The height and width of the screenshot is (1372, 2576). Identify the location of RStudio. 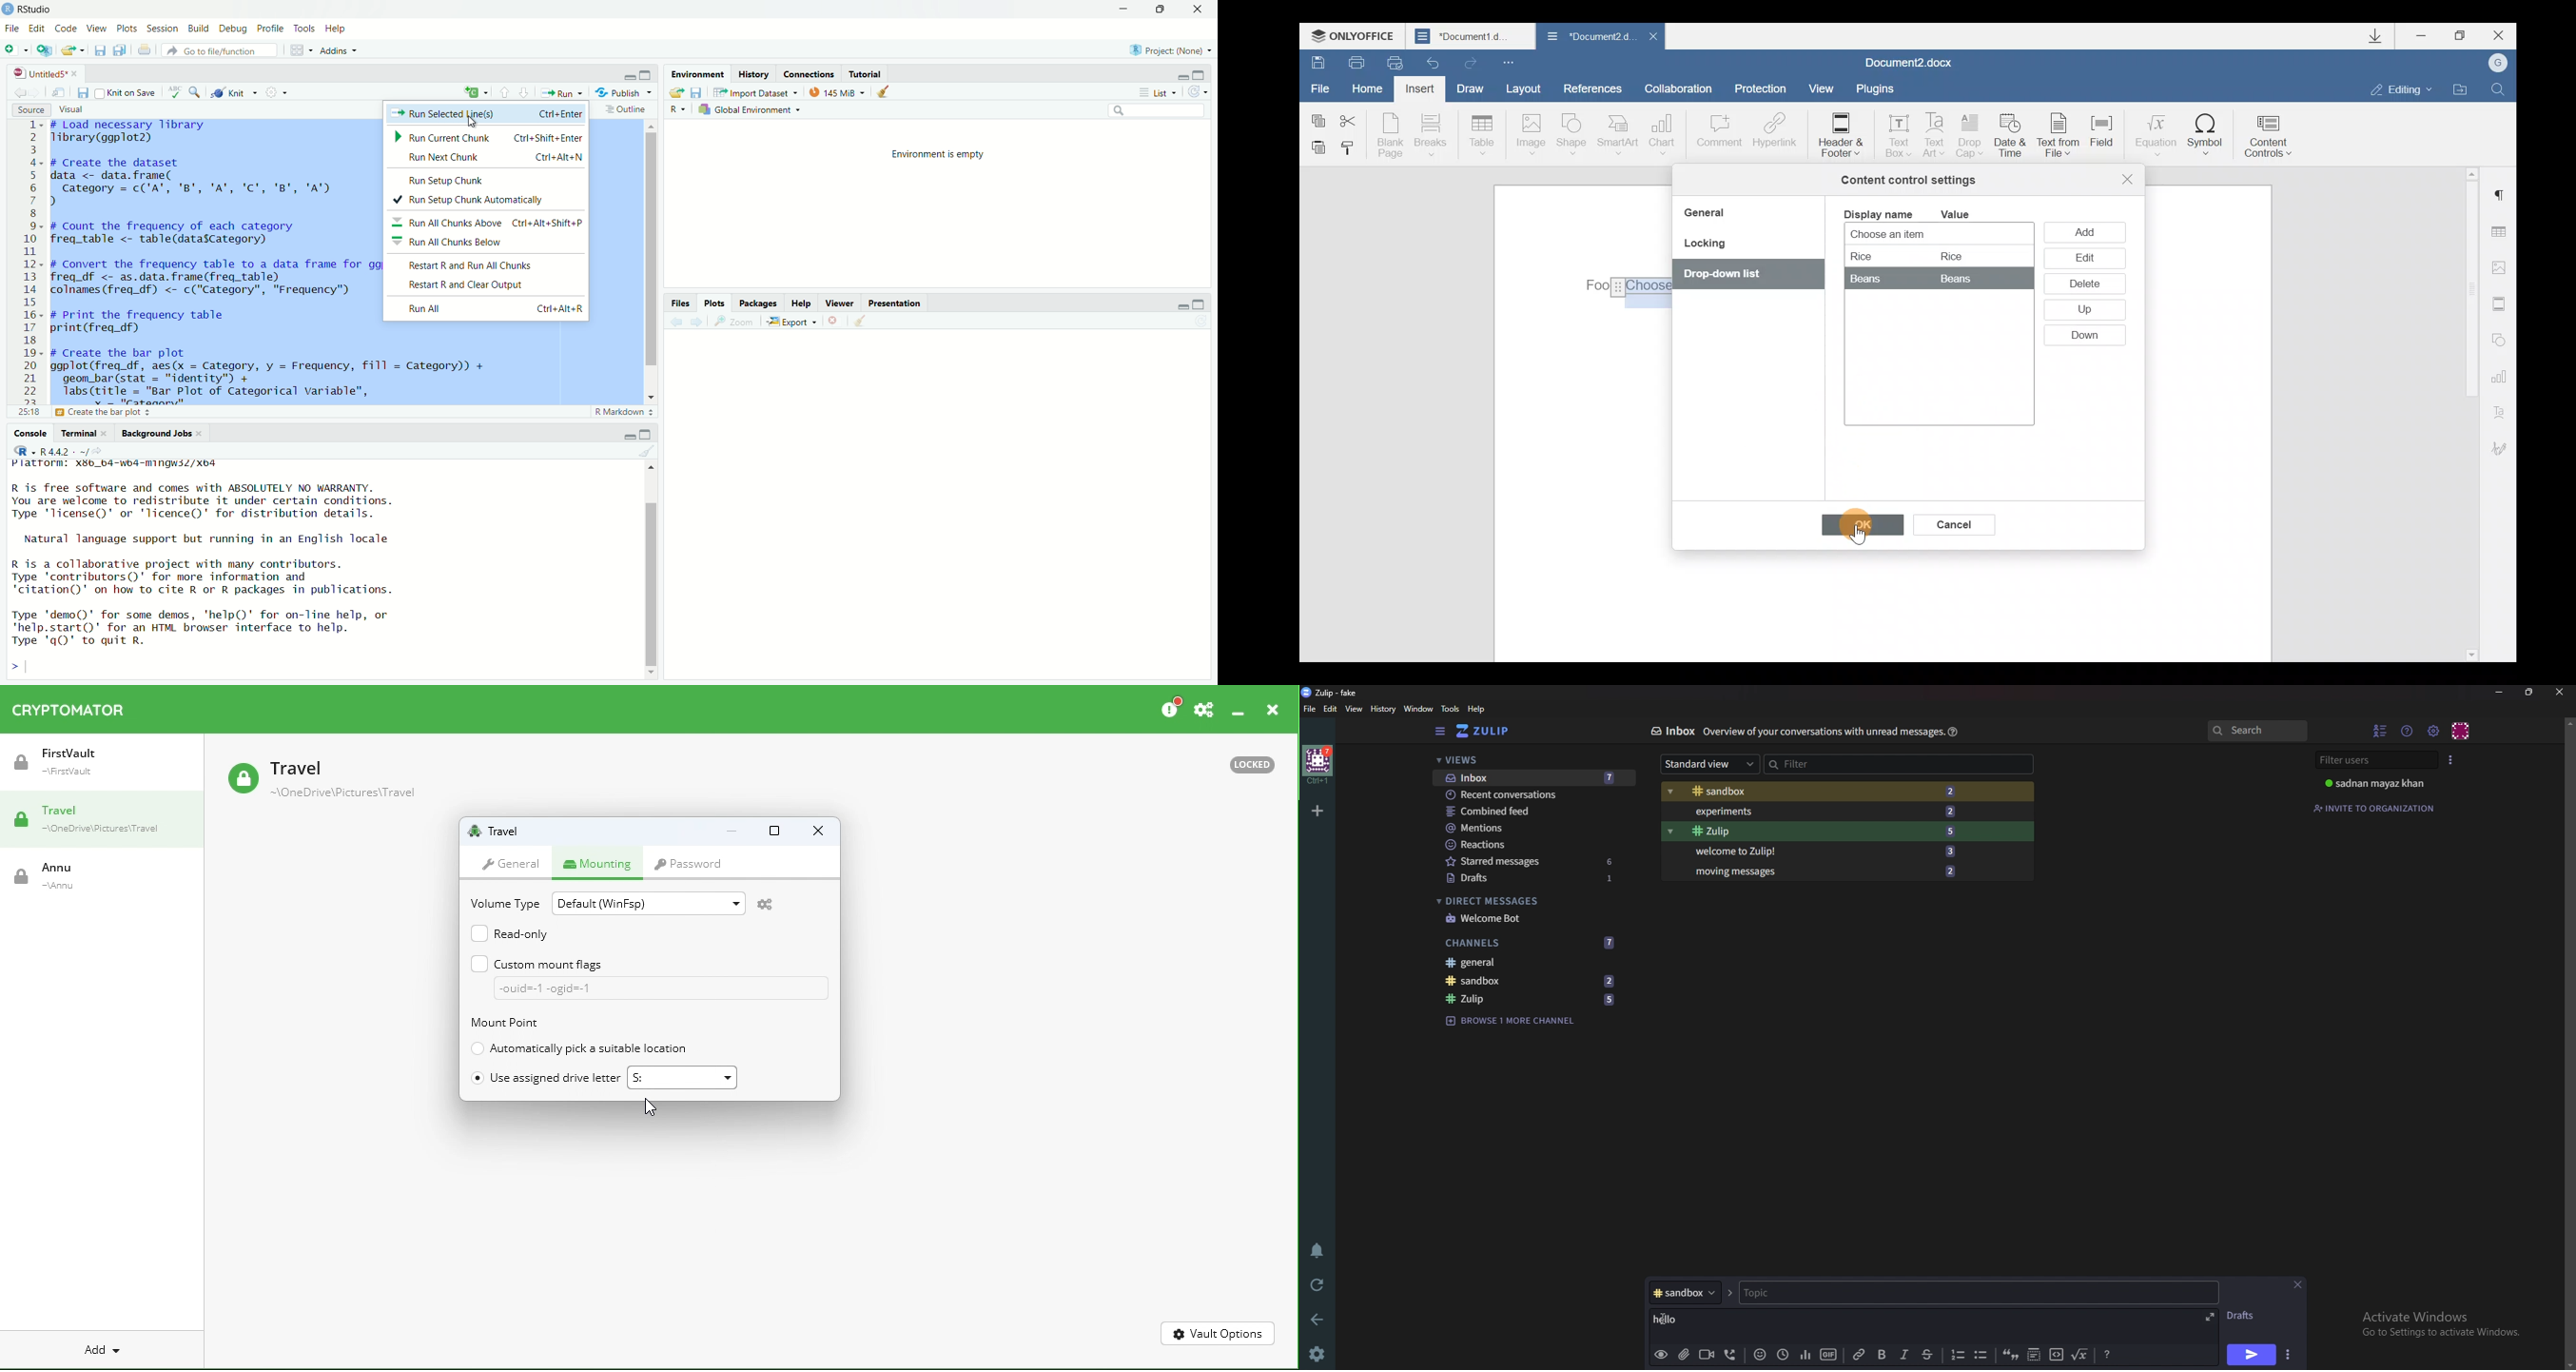
(39, 10).